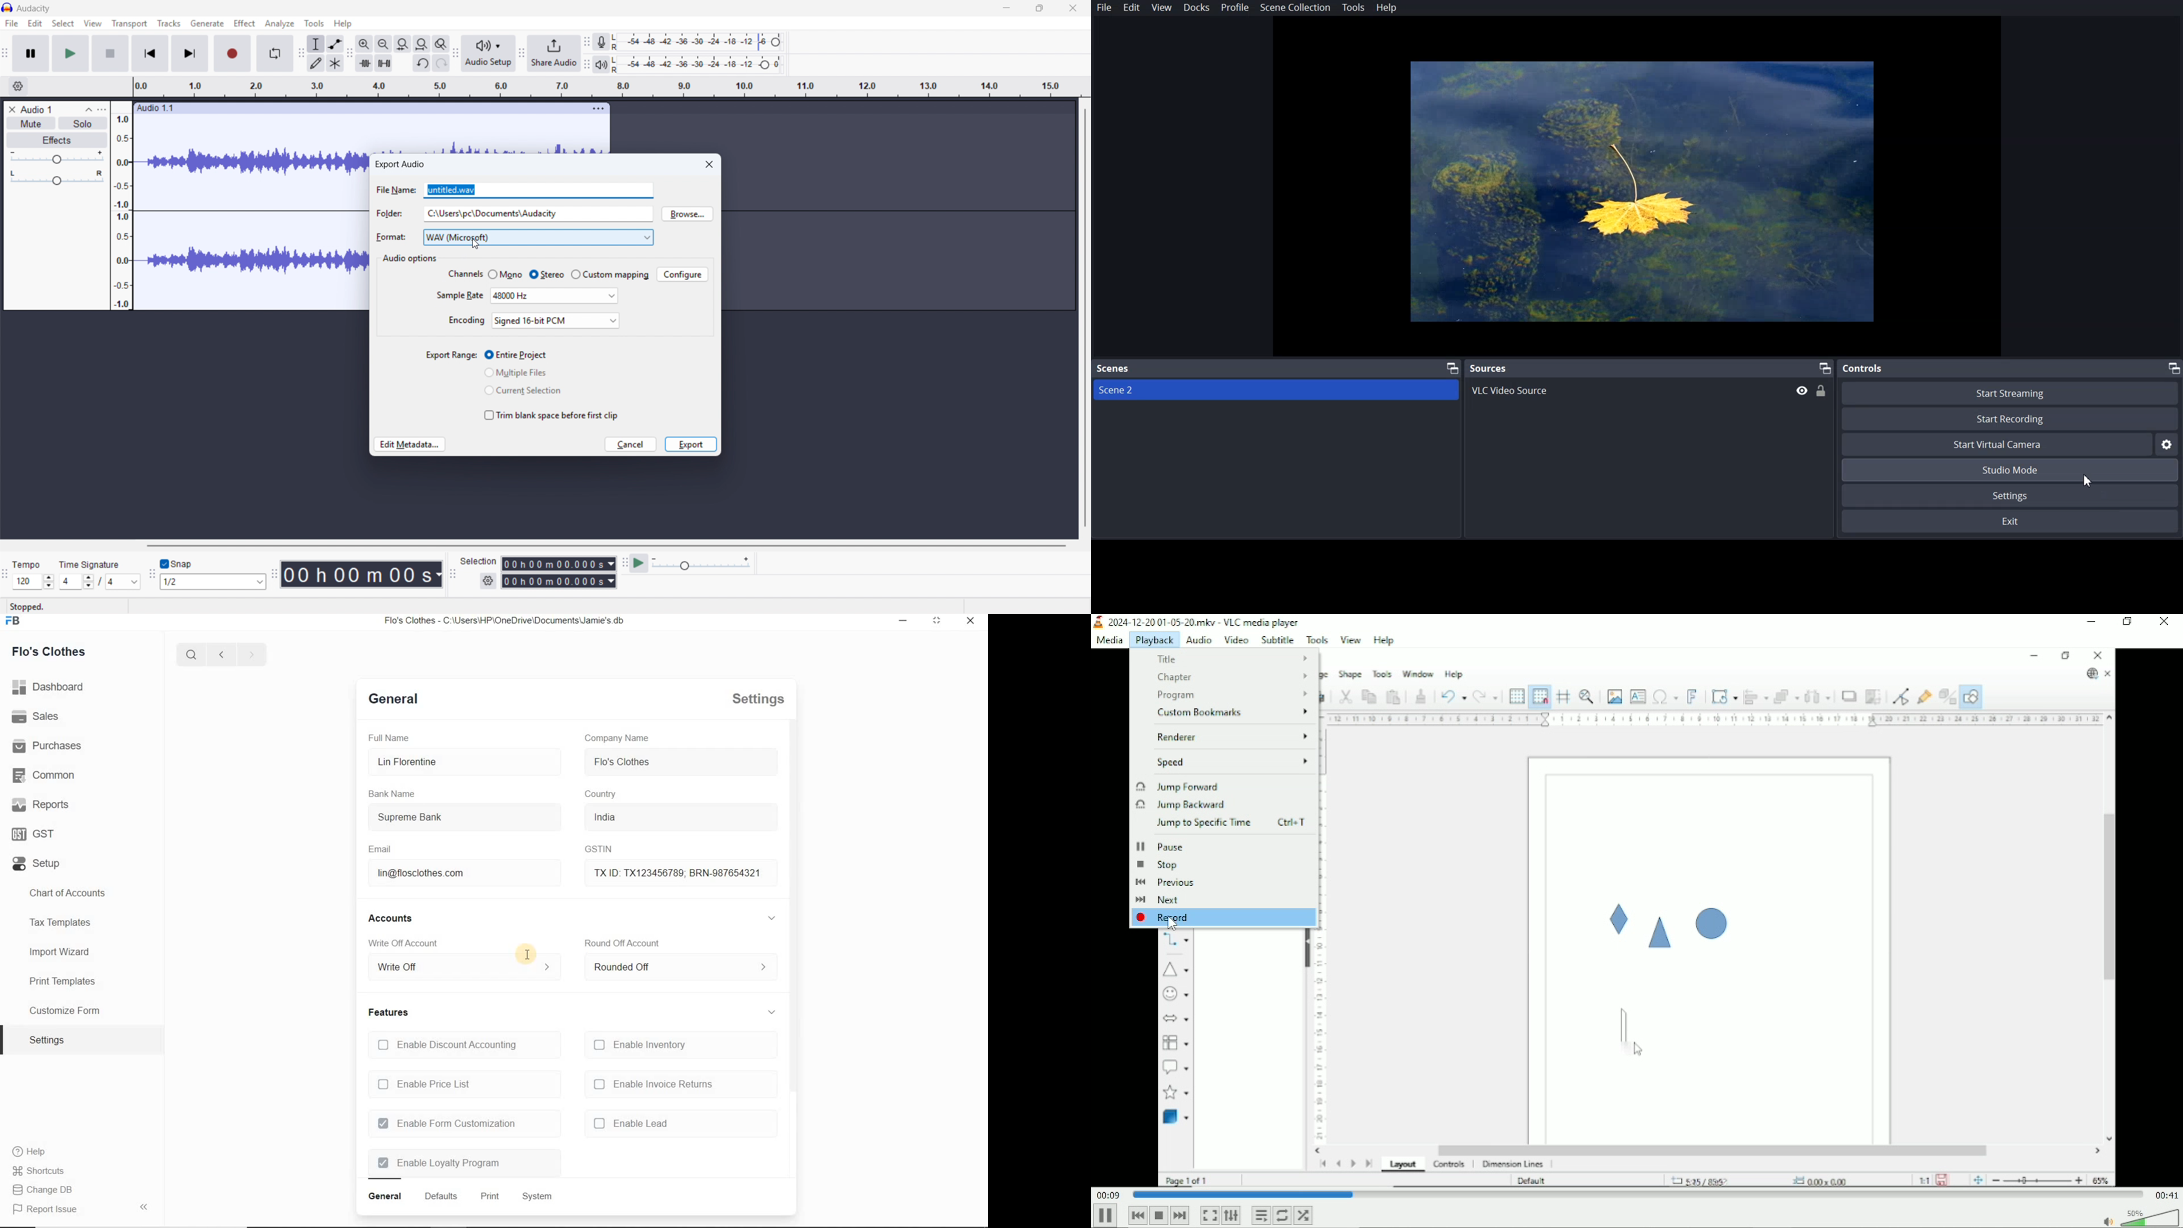 This screenshot has width=2184, height=1232. What do you see at coordinates (56, 158) in the screenshot?
I see `gain ` at bounding box center [56, 158].